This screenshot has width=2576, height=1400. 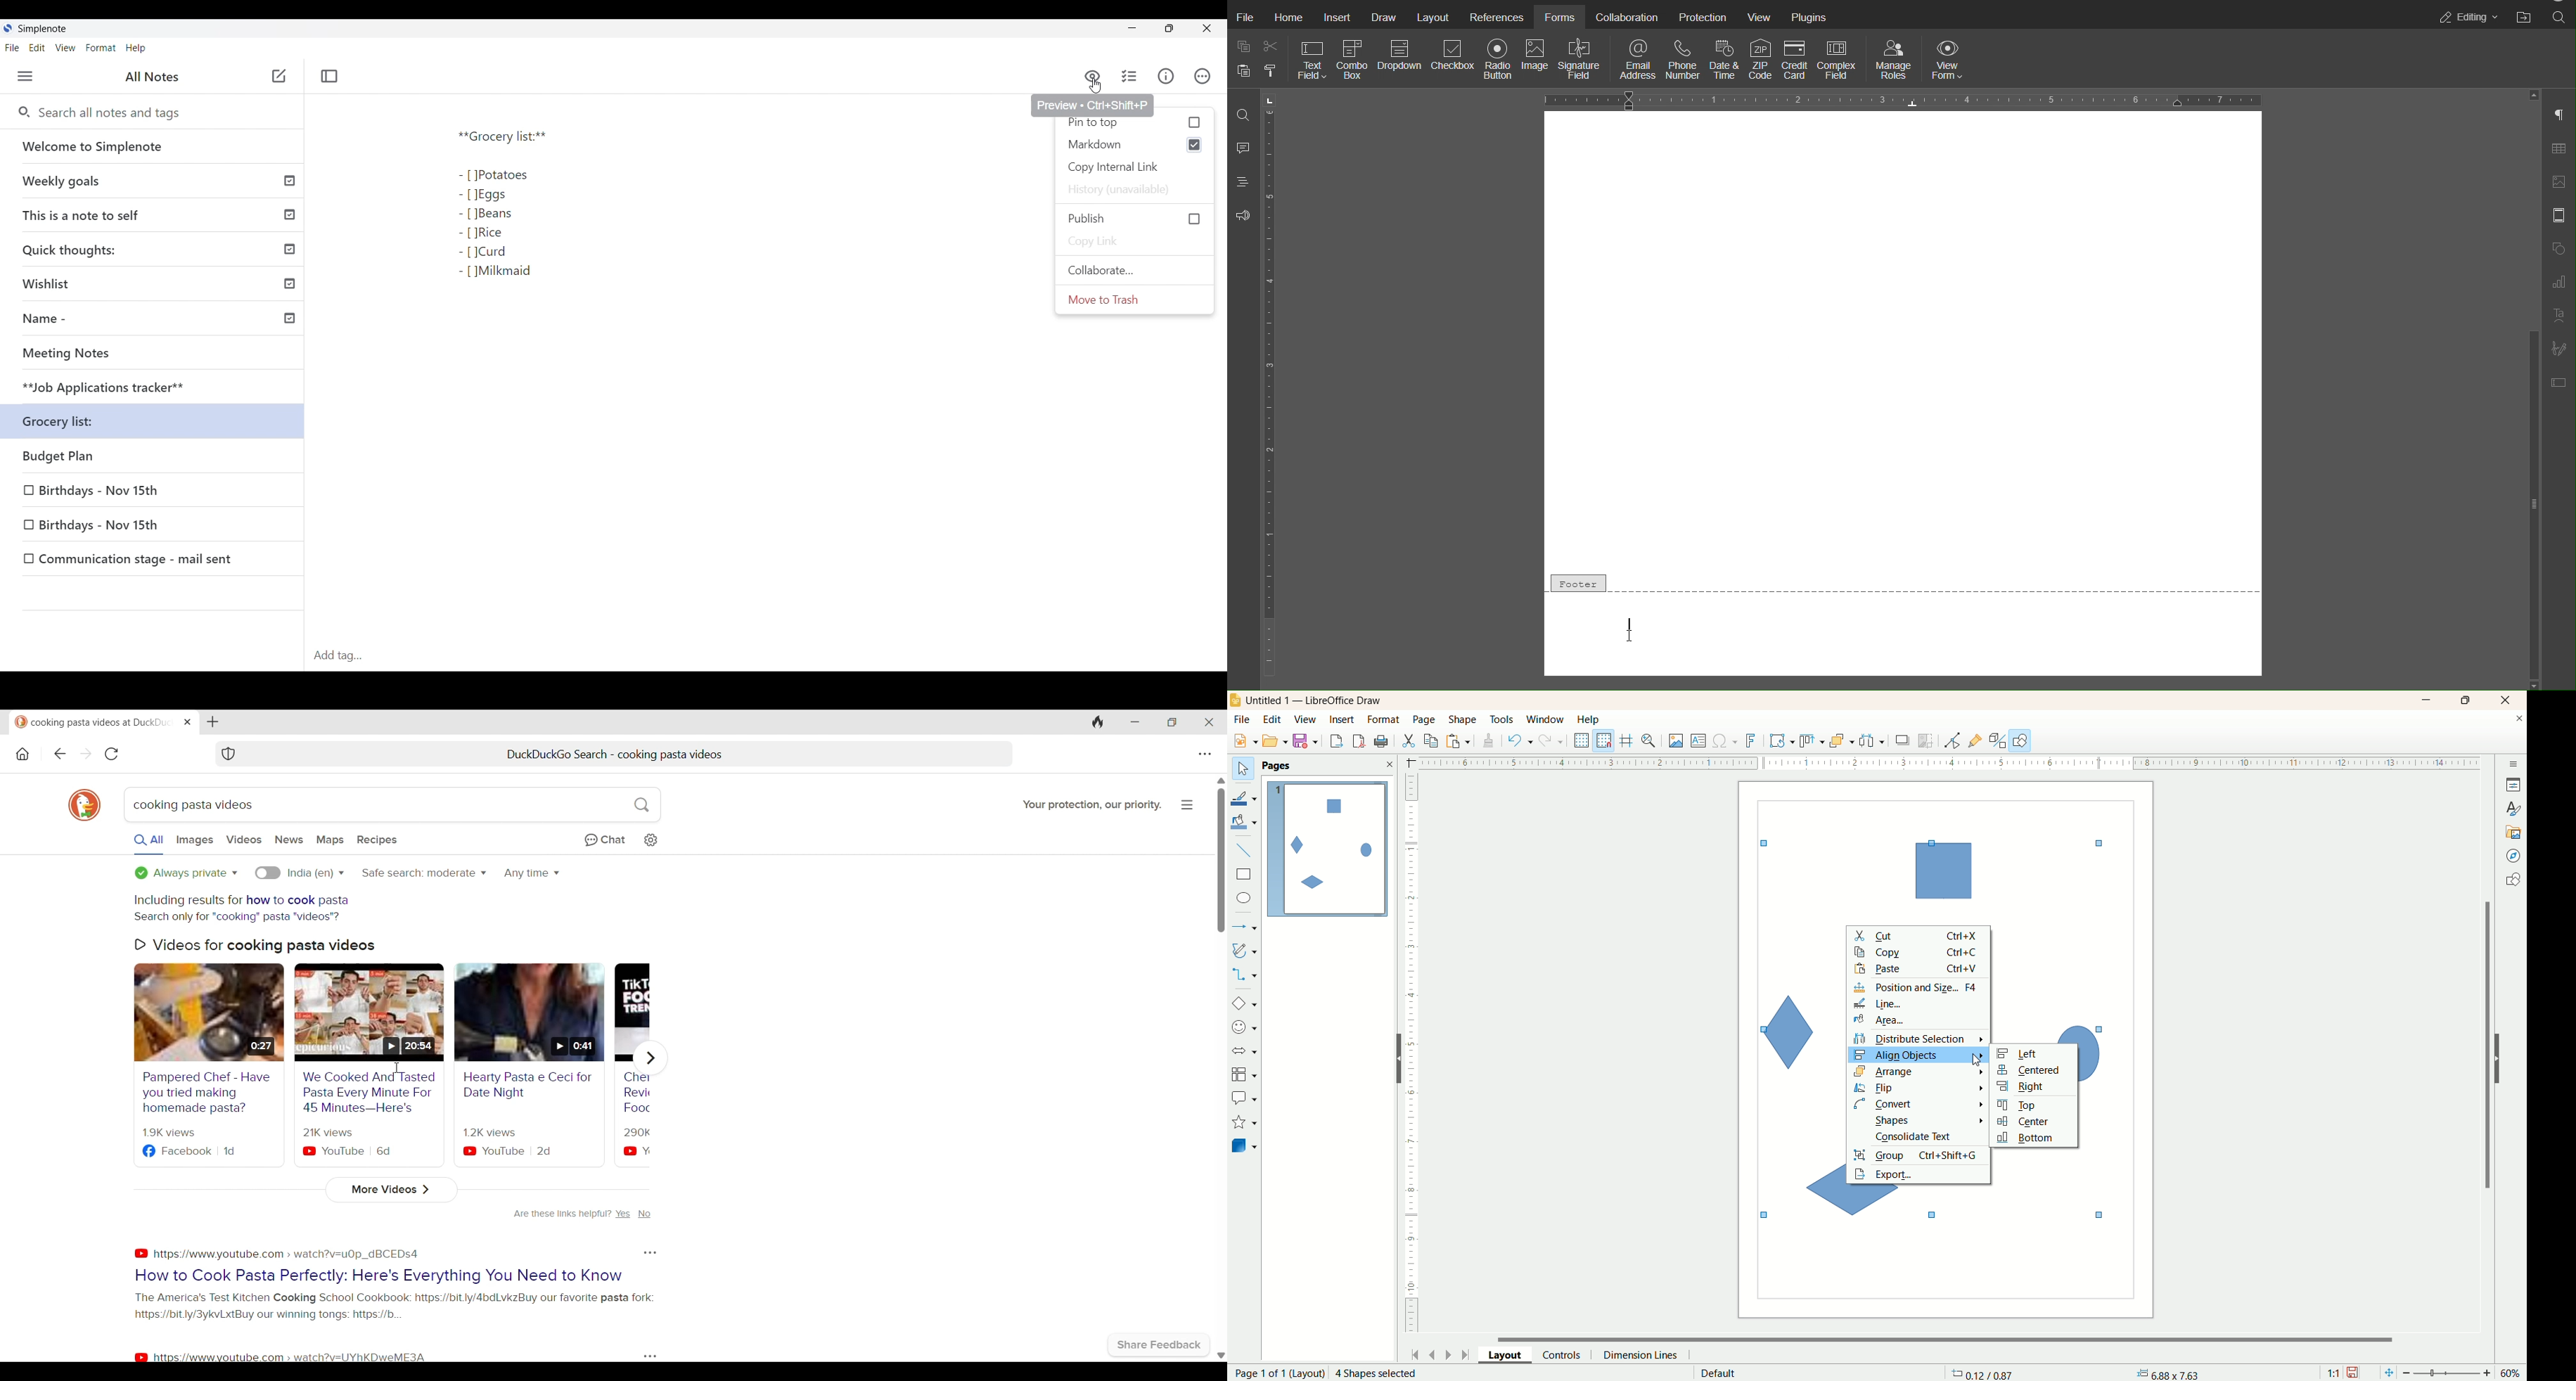 What do you see at coordinates (2519, 721) in the screenshot?
I see `close` at bounding box center [2519, 721].